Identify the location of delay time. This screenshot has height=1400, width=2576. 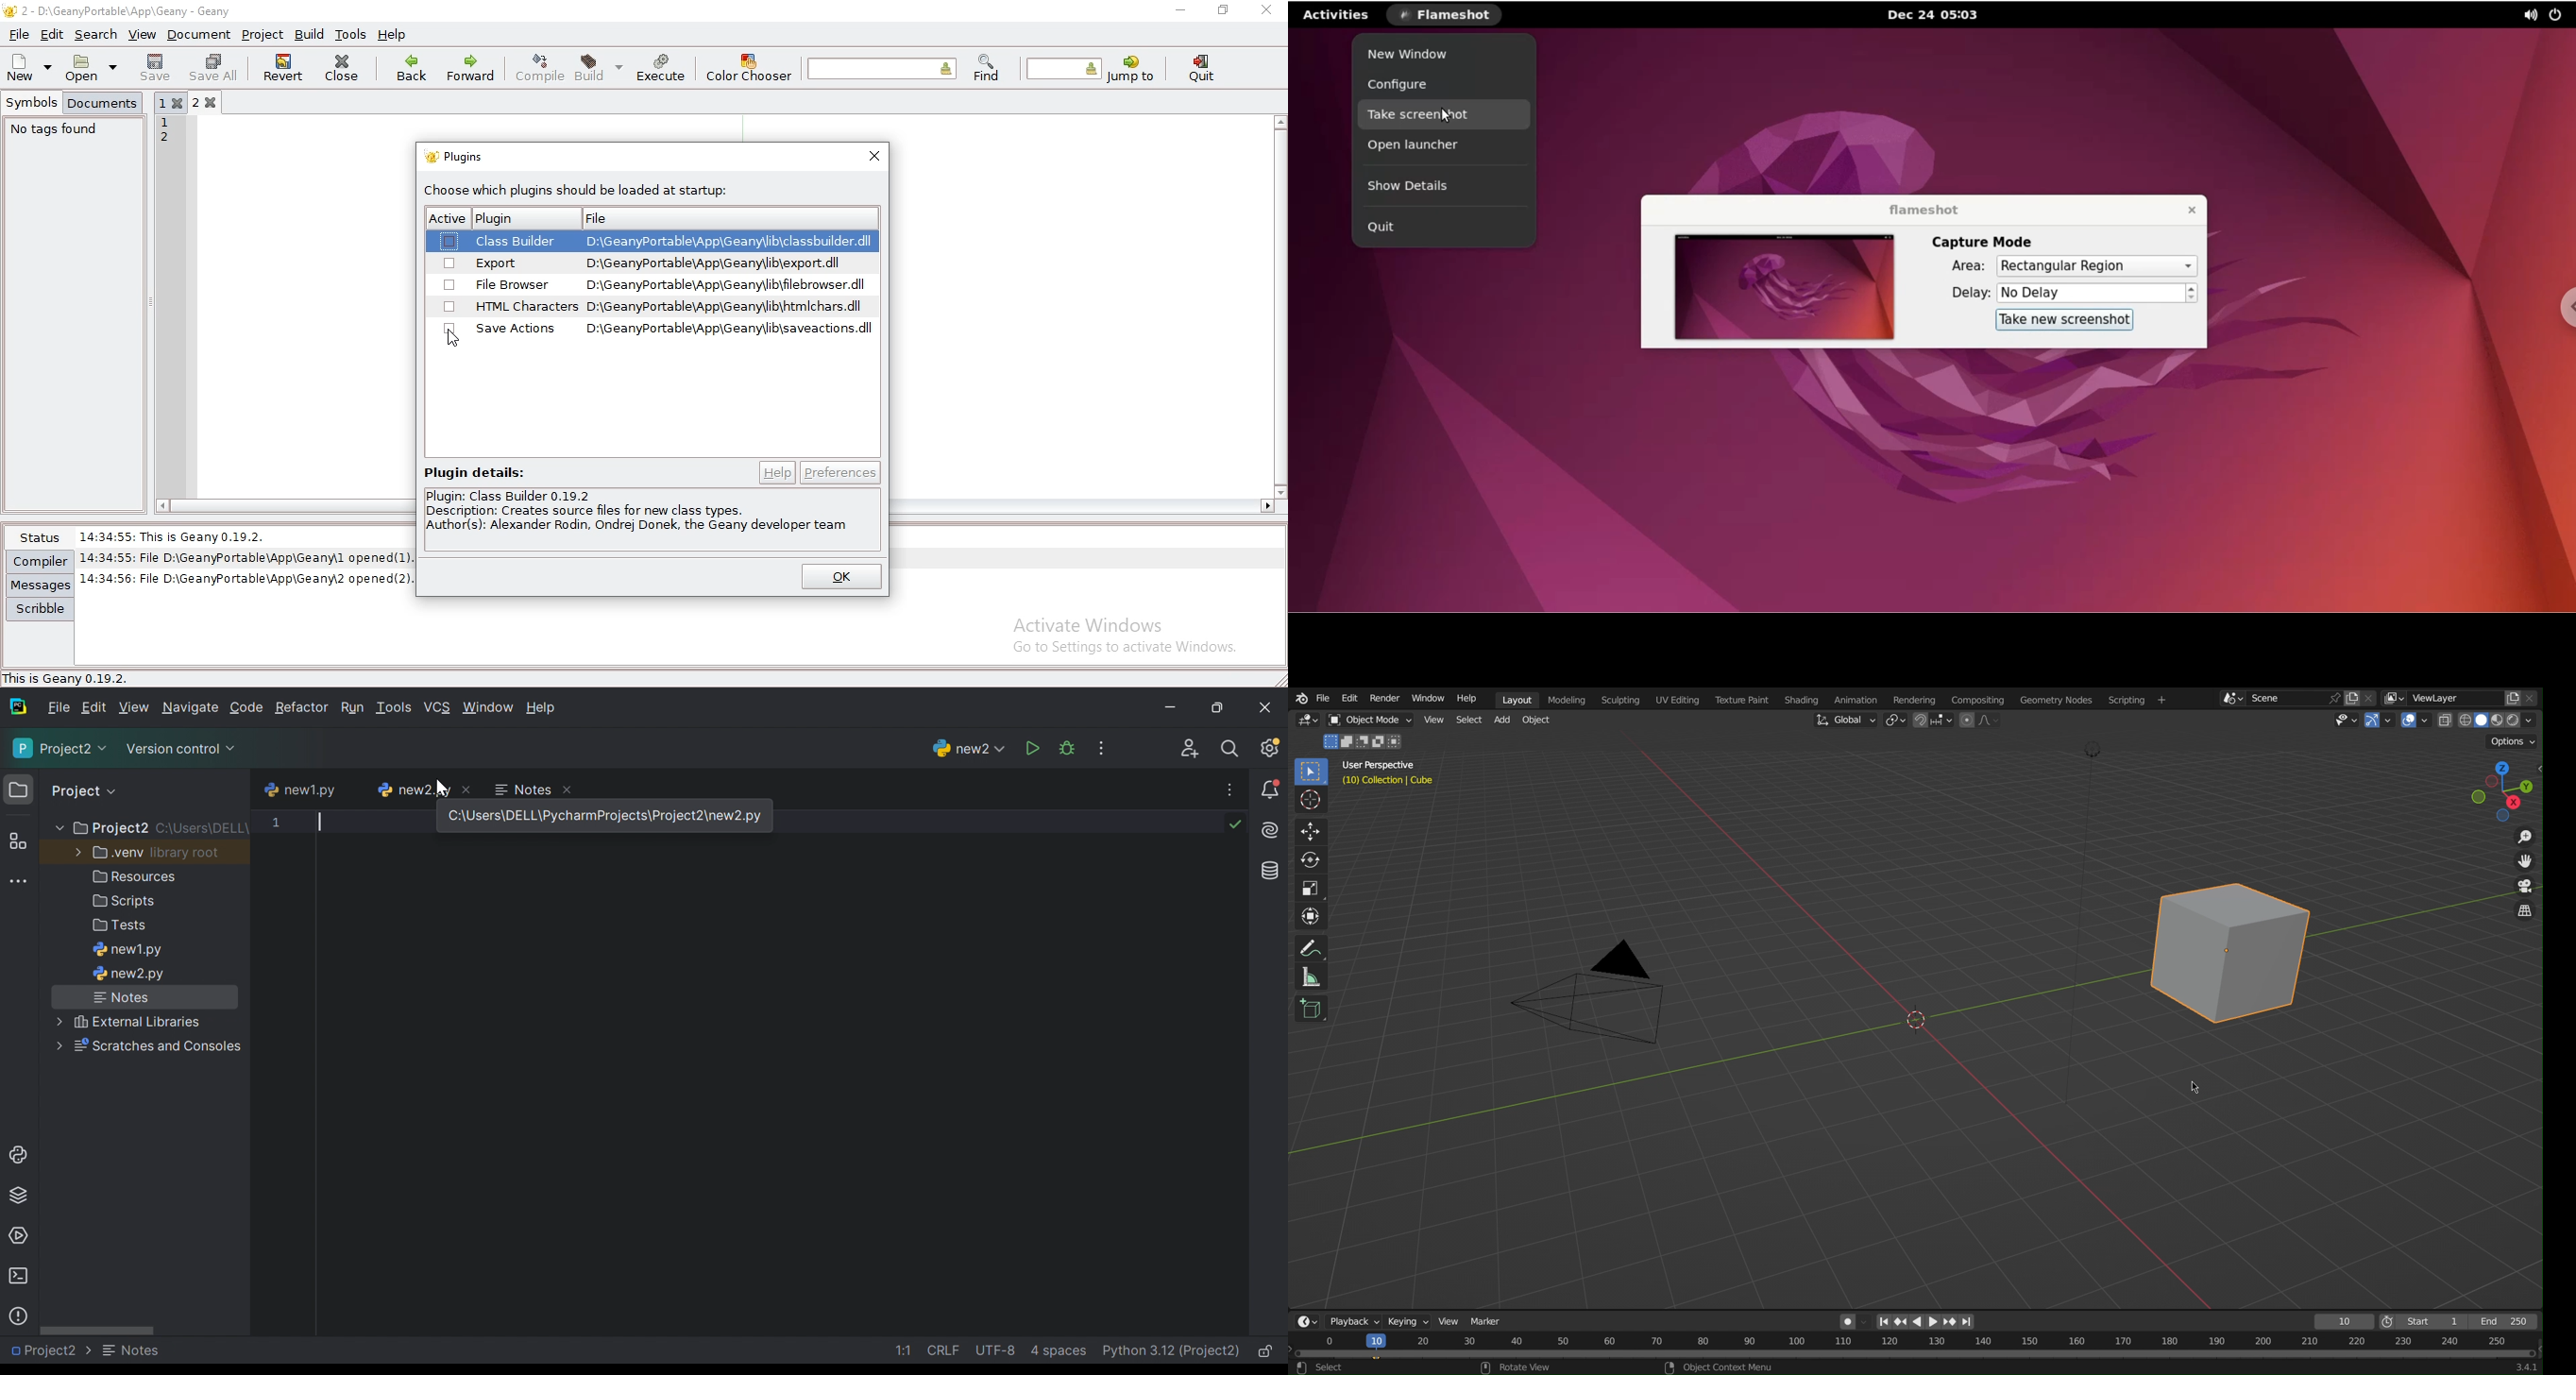
(2090, 293).